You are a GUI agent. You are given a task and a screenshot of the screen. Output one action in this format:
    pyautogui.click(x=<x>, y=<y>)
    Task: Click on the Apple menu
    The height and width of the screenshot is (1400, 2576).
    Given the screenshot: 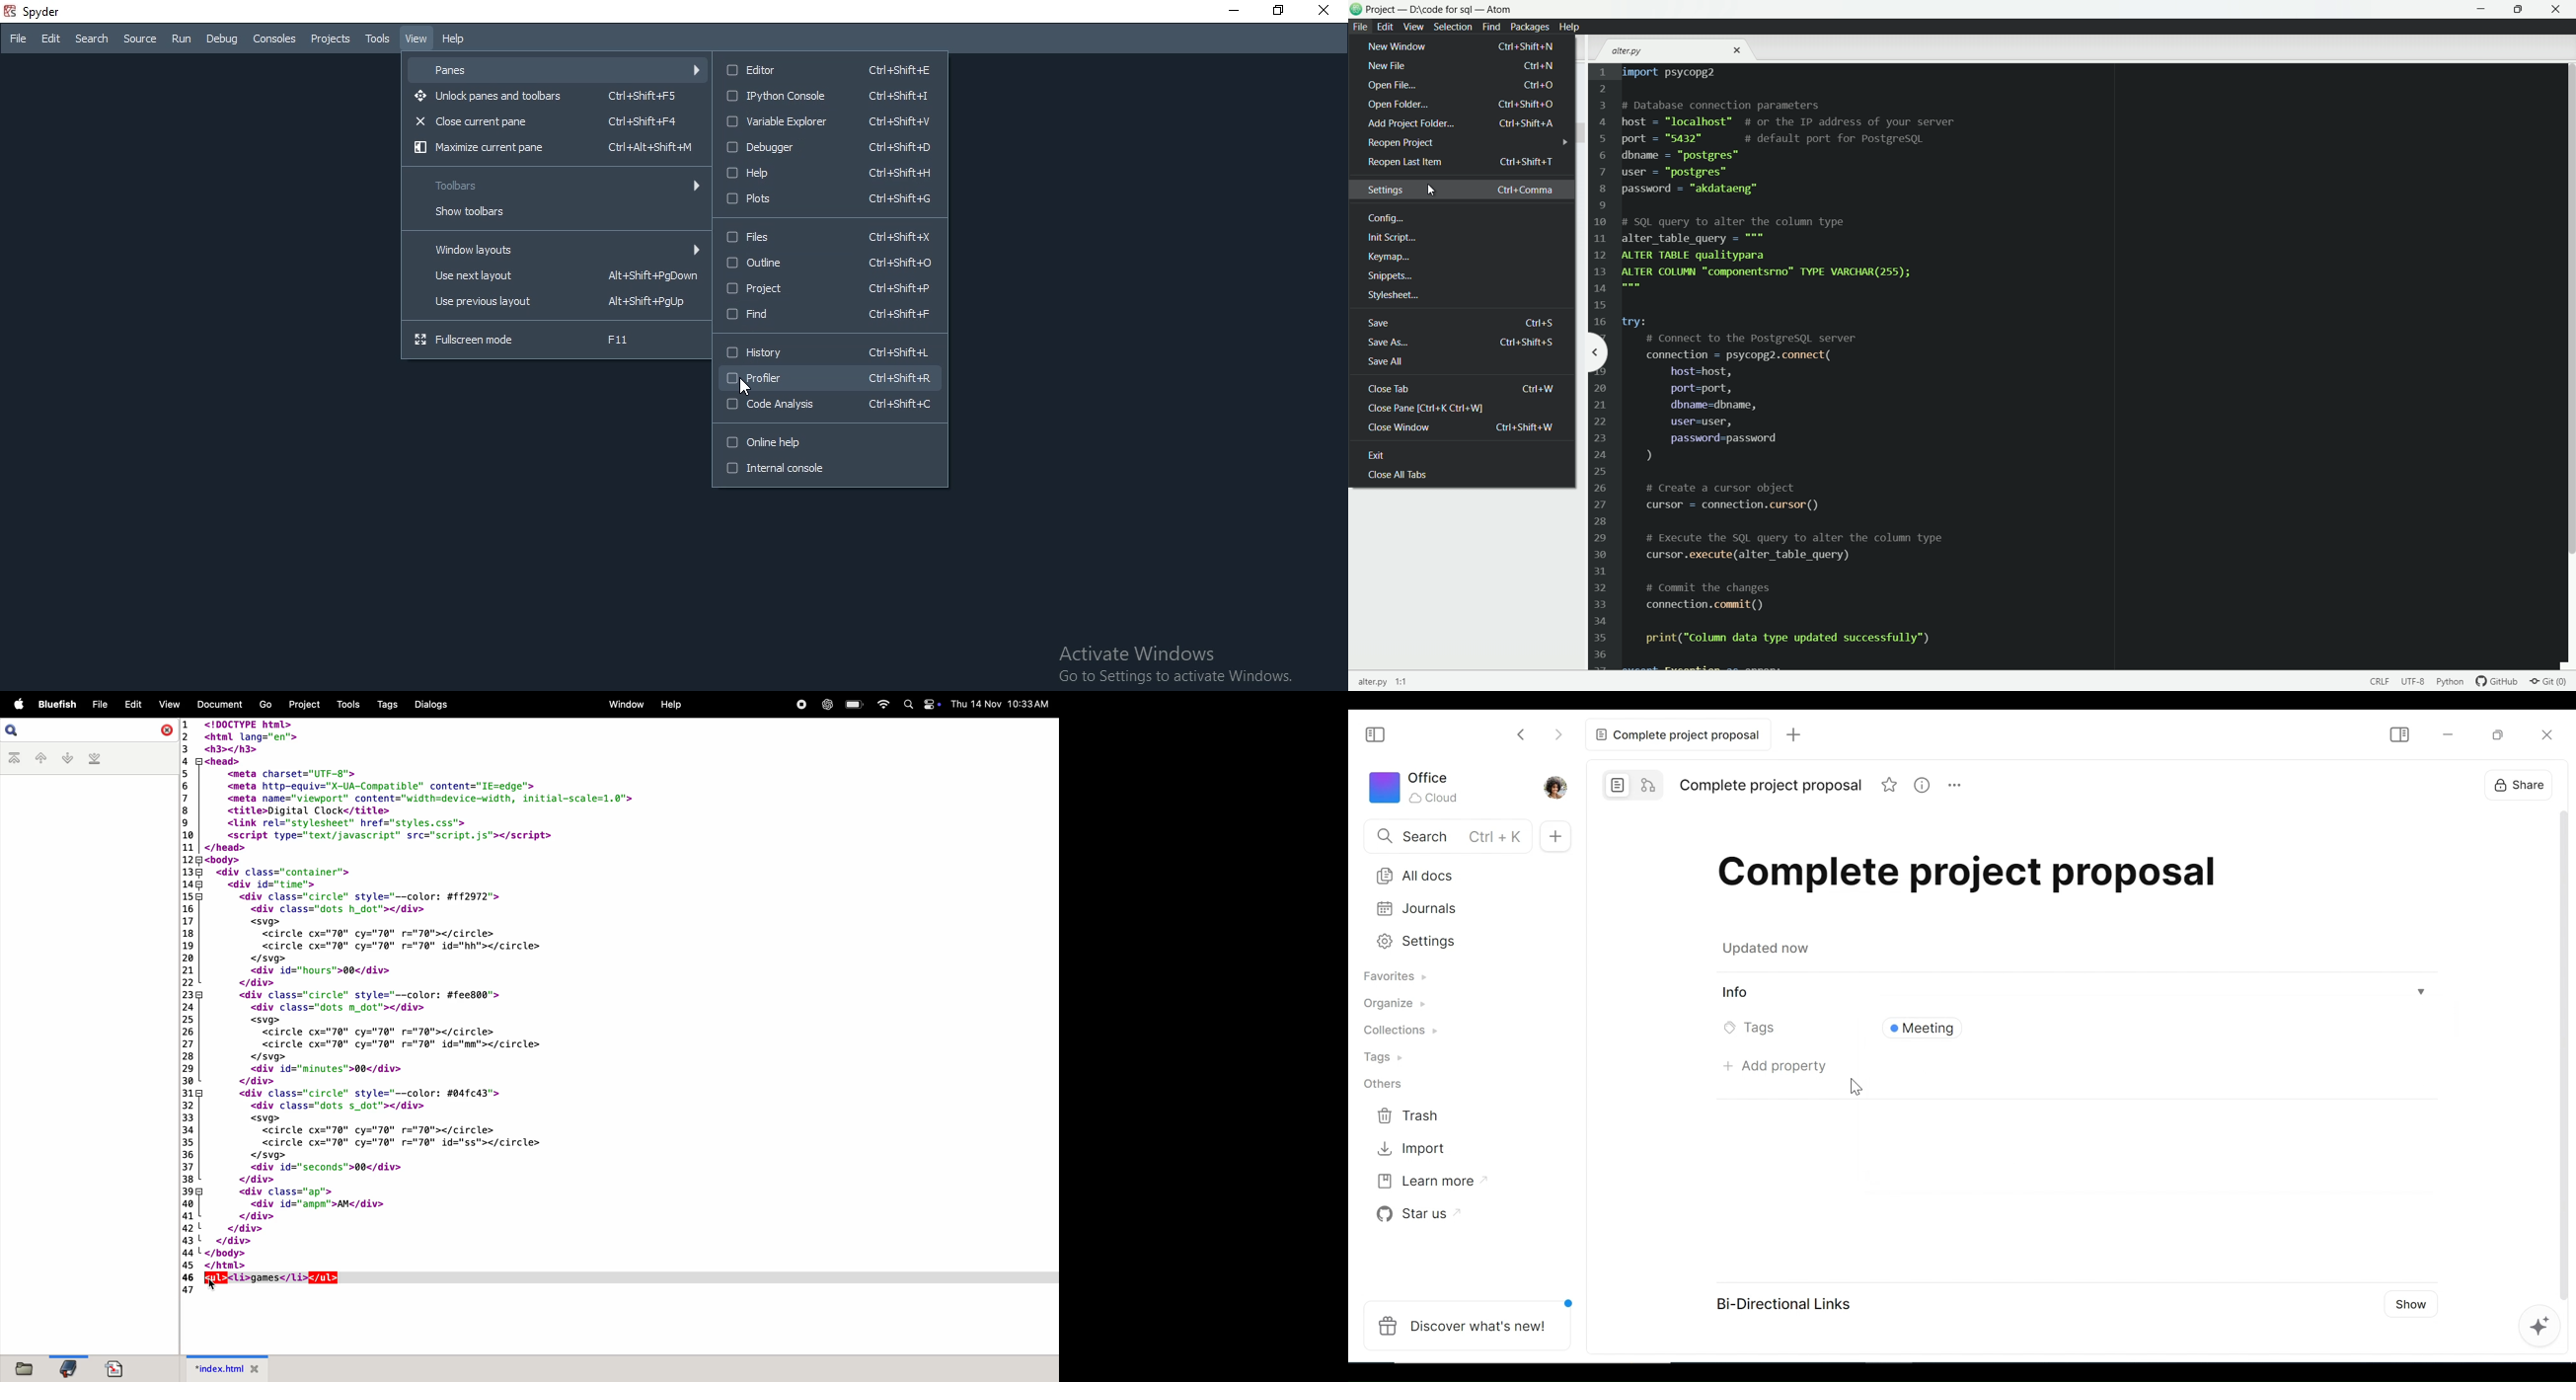 What is the action you would take?
    pyautogui.click(x=17, y=703)
    